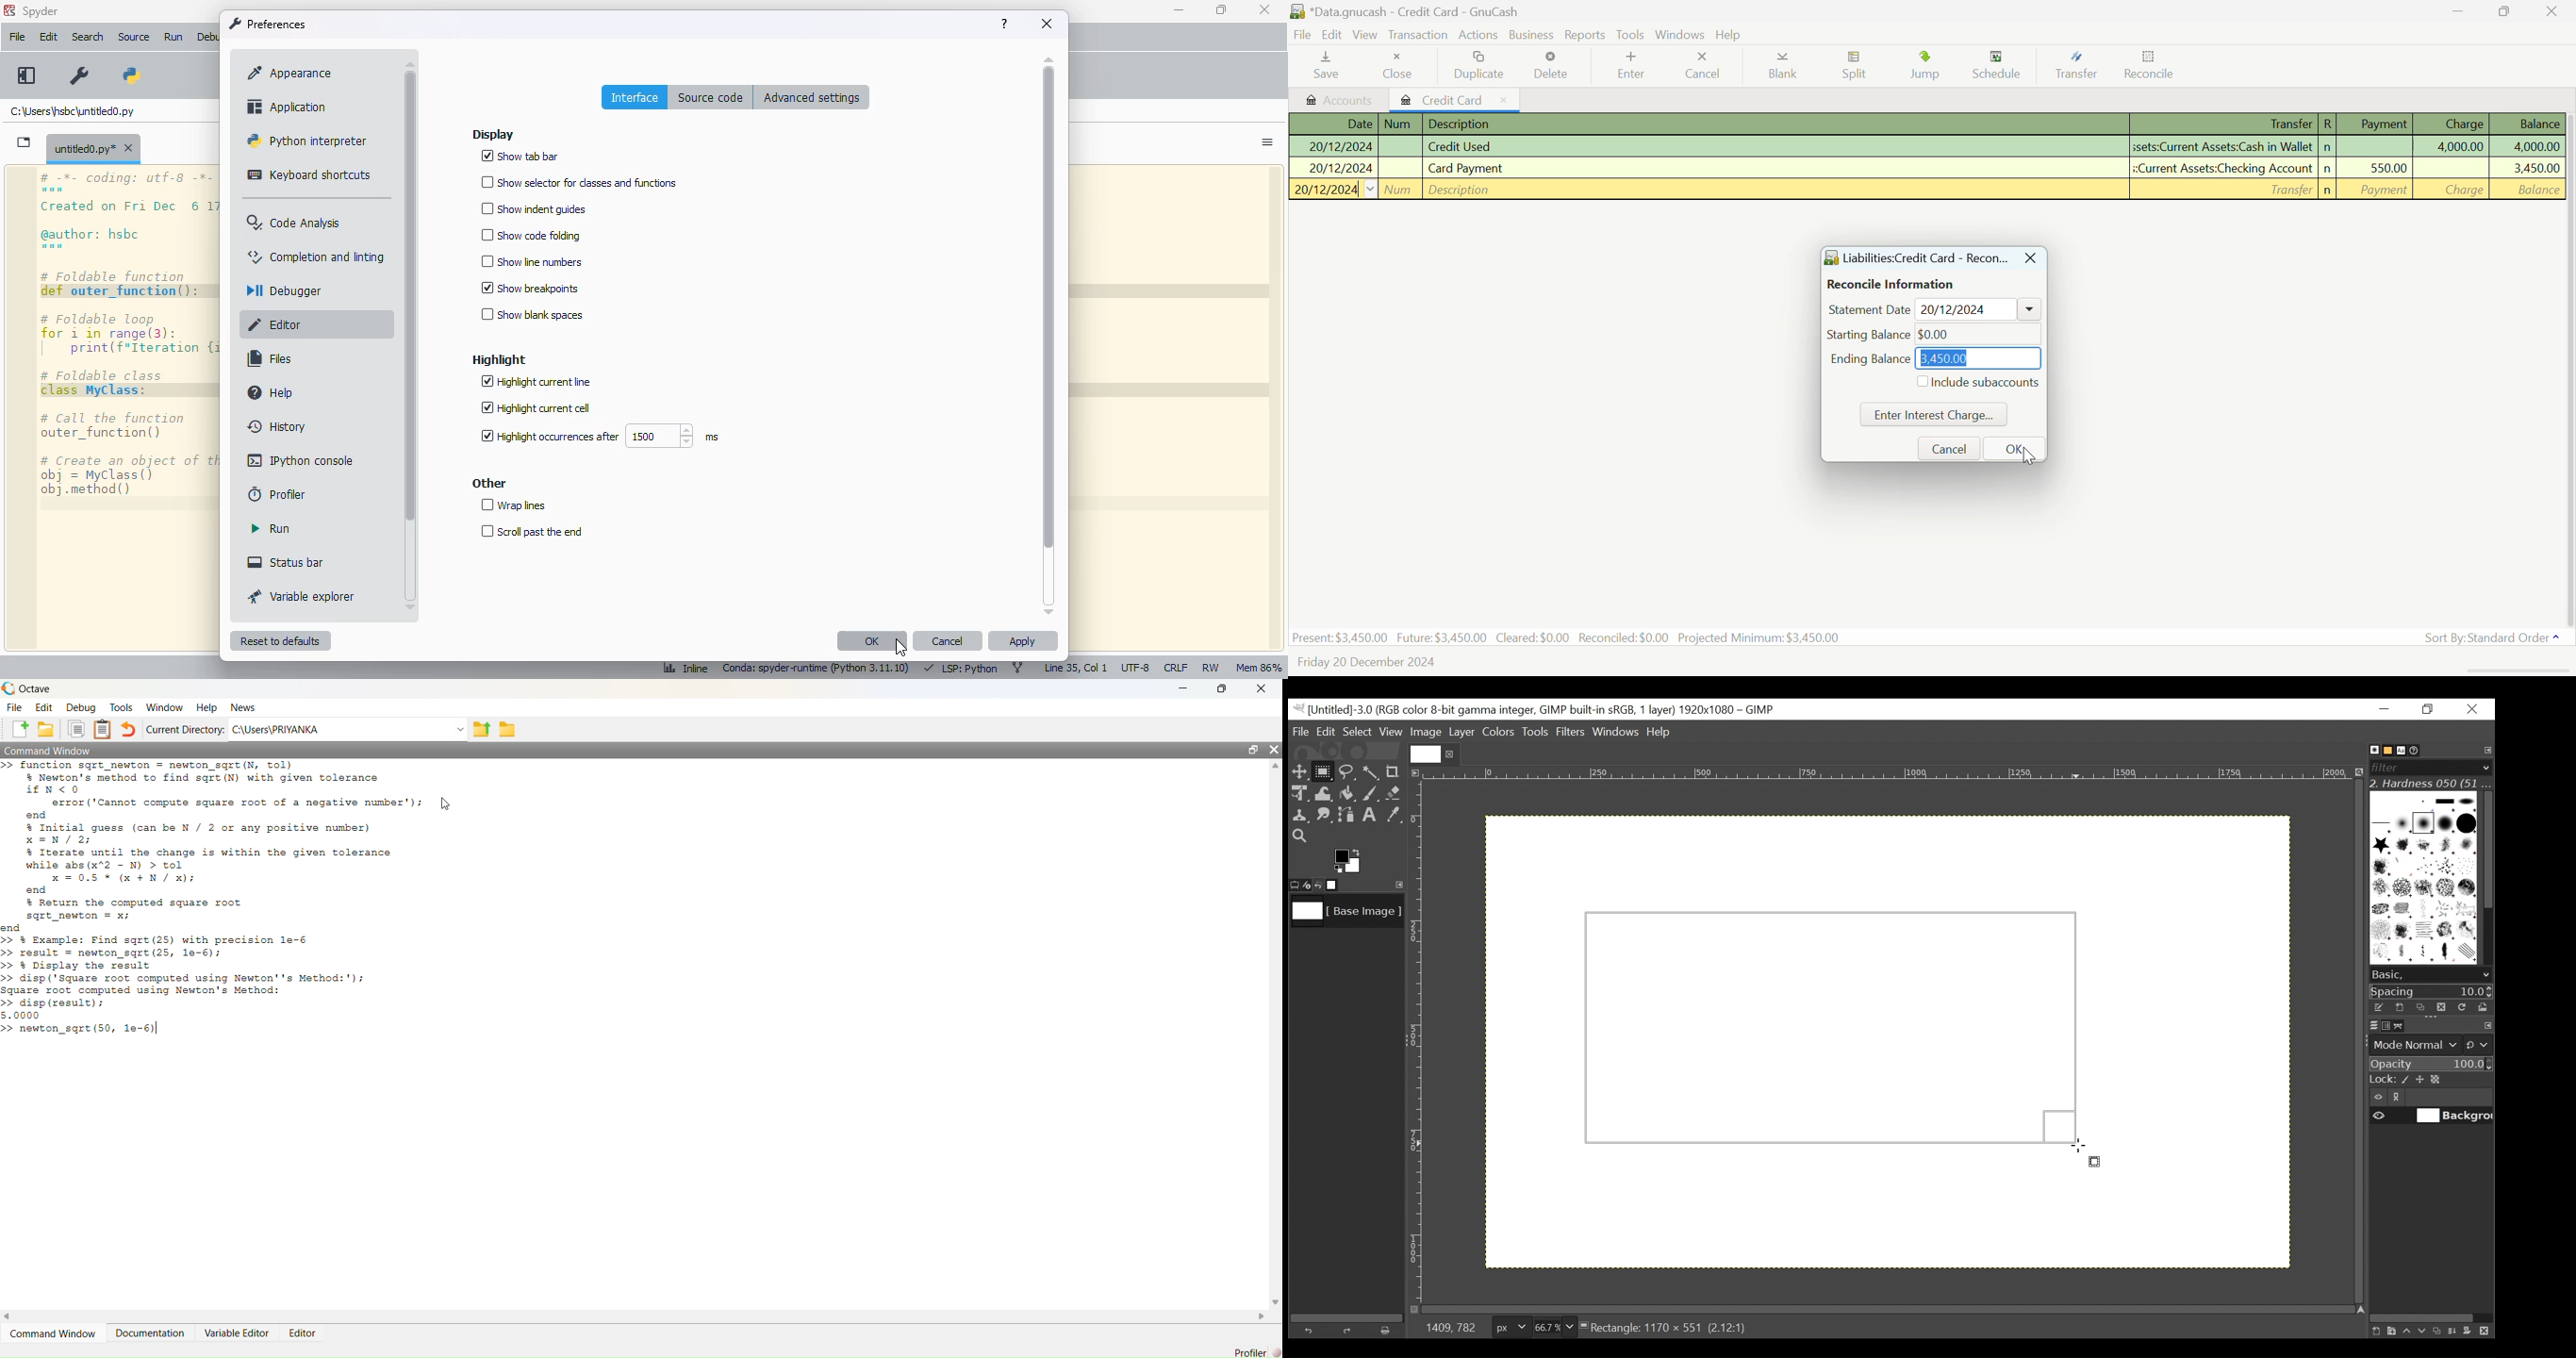 The image size is (2576, 1372). Describe the element at coordinates (685, 670) in the screenshot. I see `inline` at that location.